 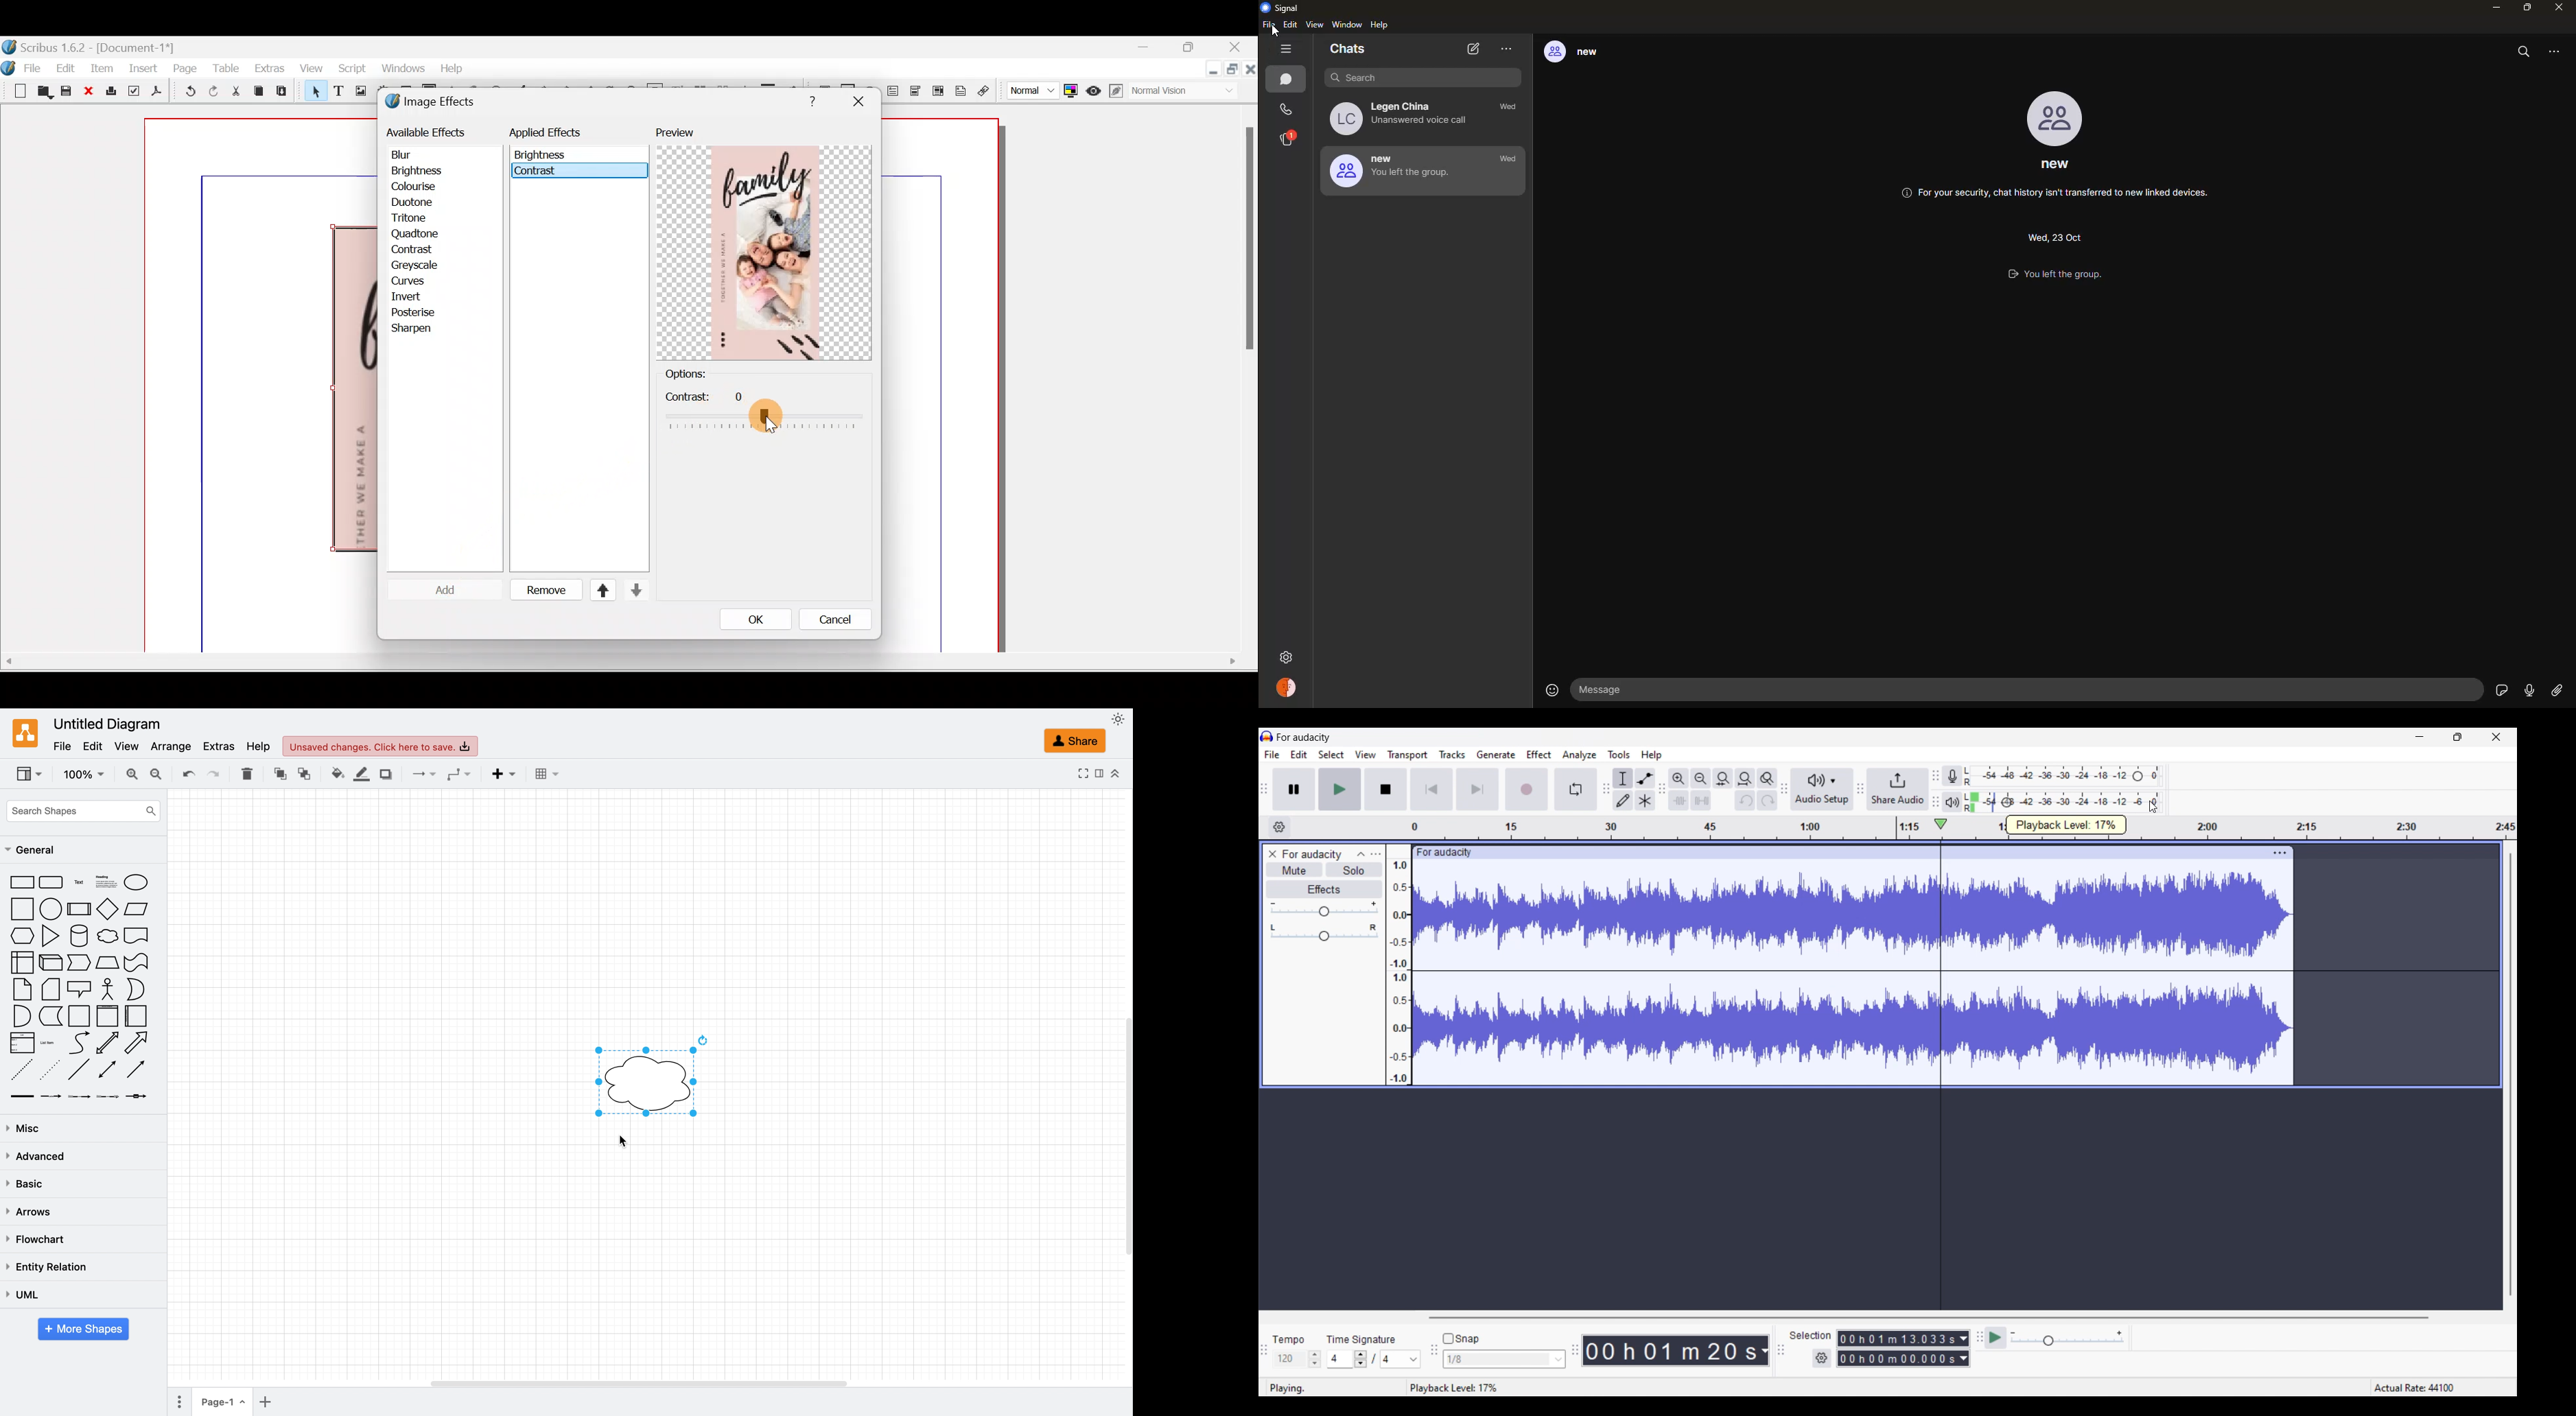 I want to click on Software logo, so click(x=1267, y=736).